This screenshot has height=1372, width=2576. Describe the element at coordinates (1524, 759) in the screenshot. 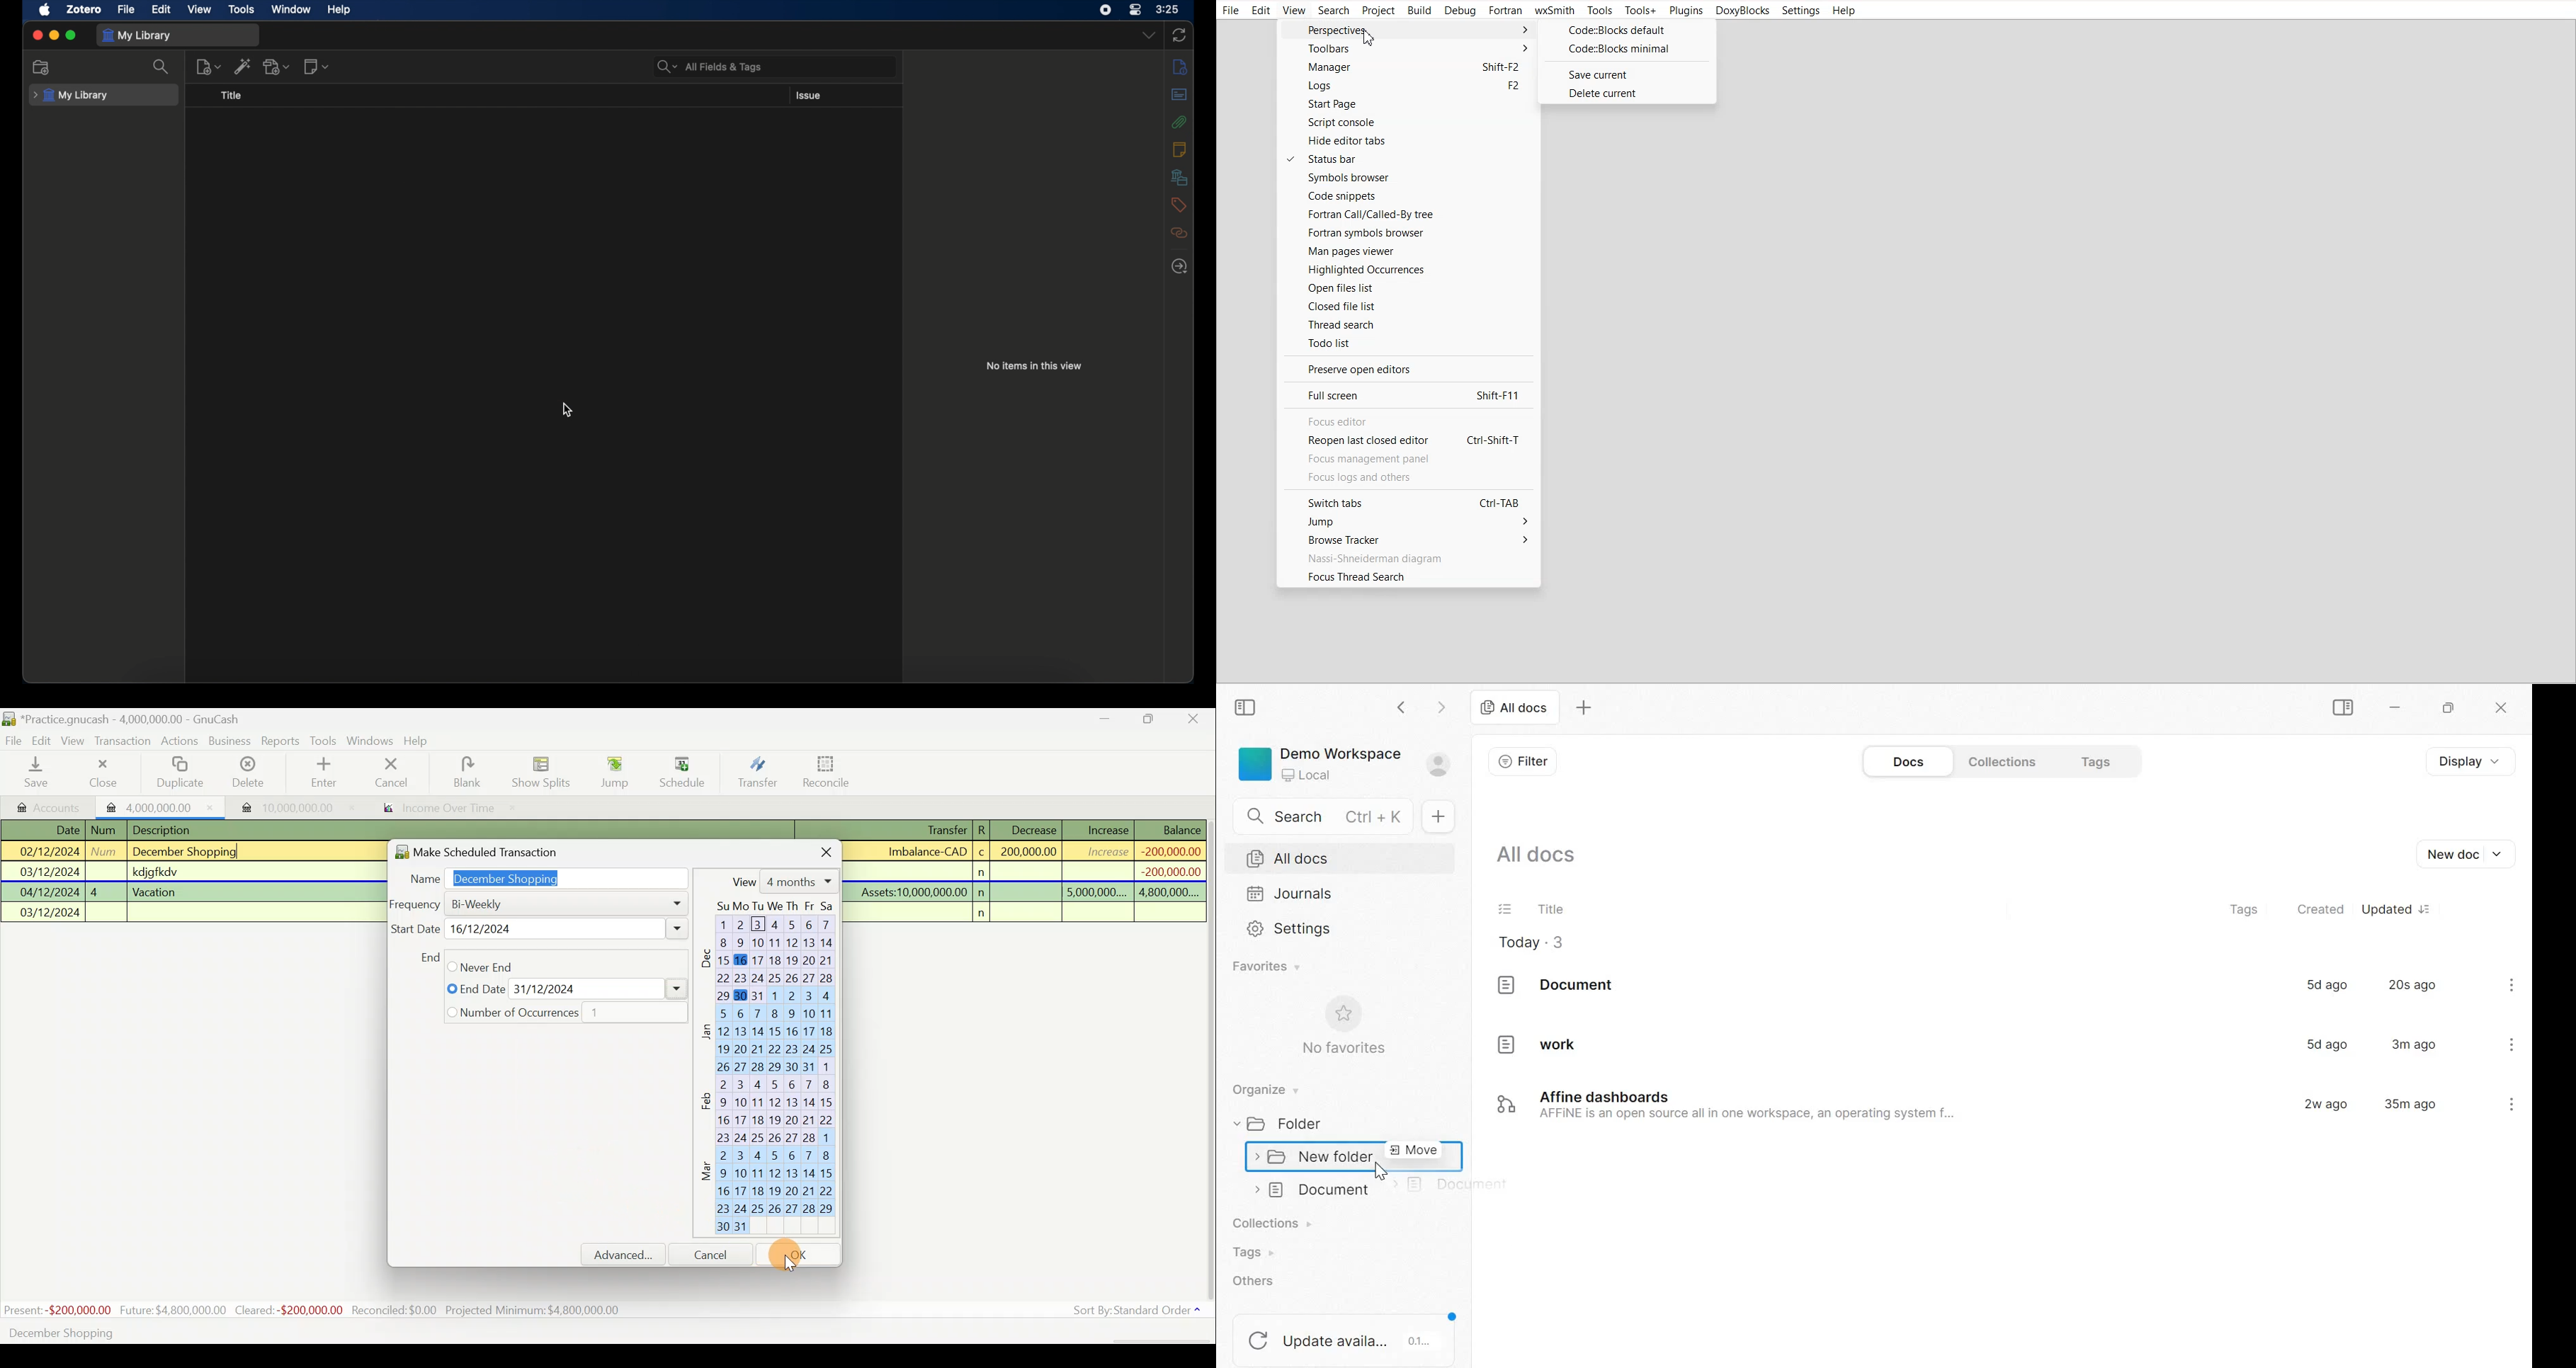

I see `Filter` at that location.